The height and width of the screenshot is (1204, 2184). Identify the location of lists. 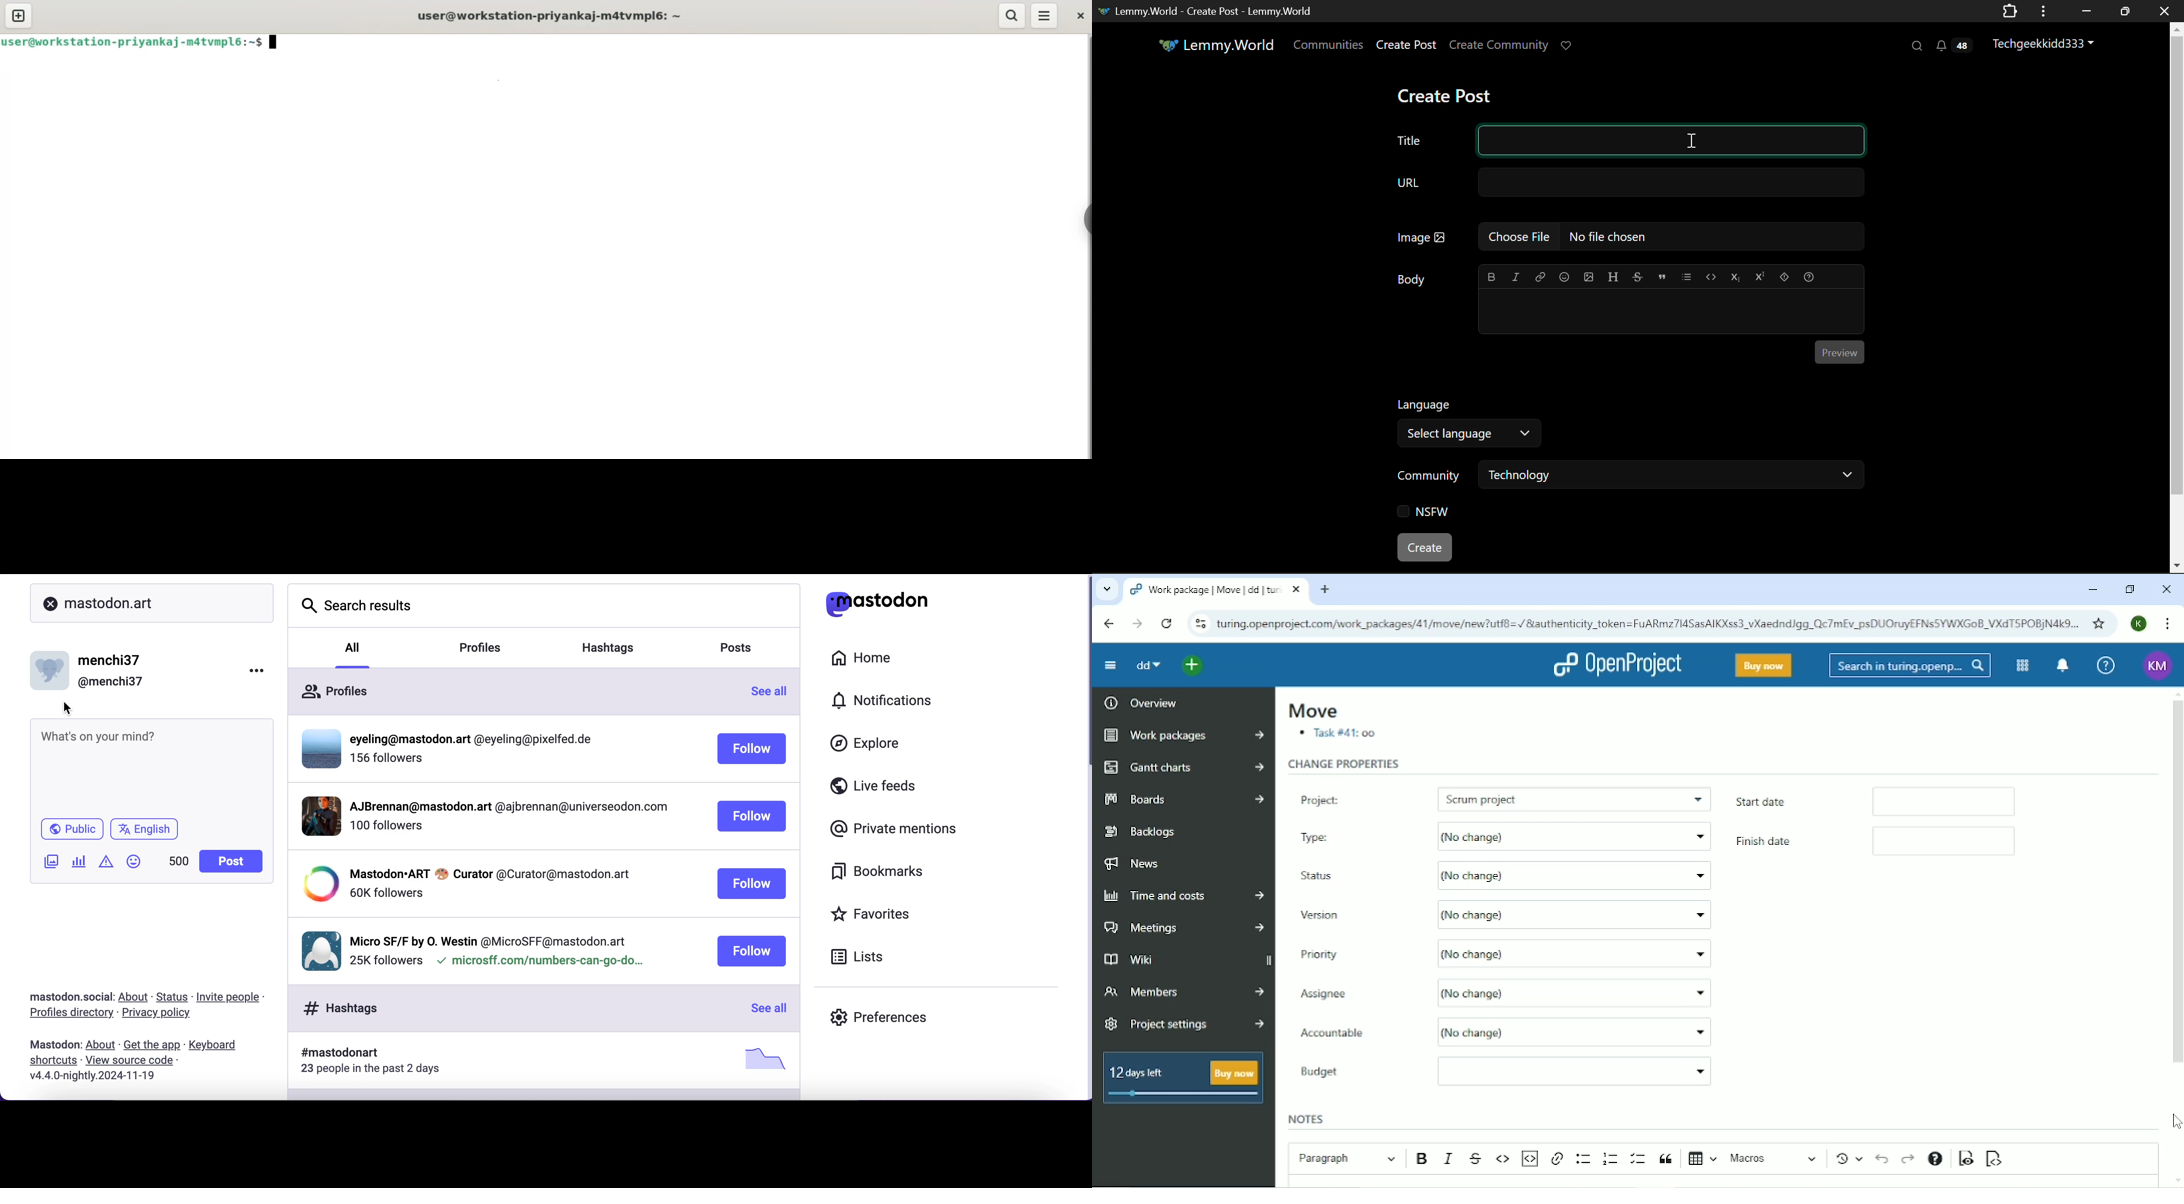
(861, 957).